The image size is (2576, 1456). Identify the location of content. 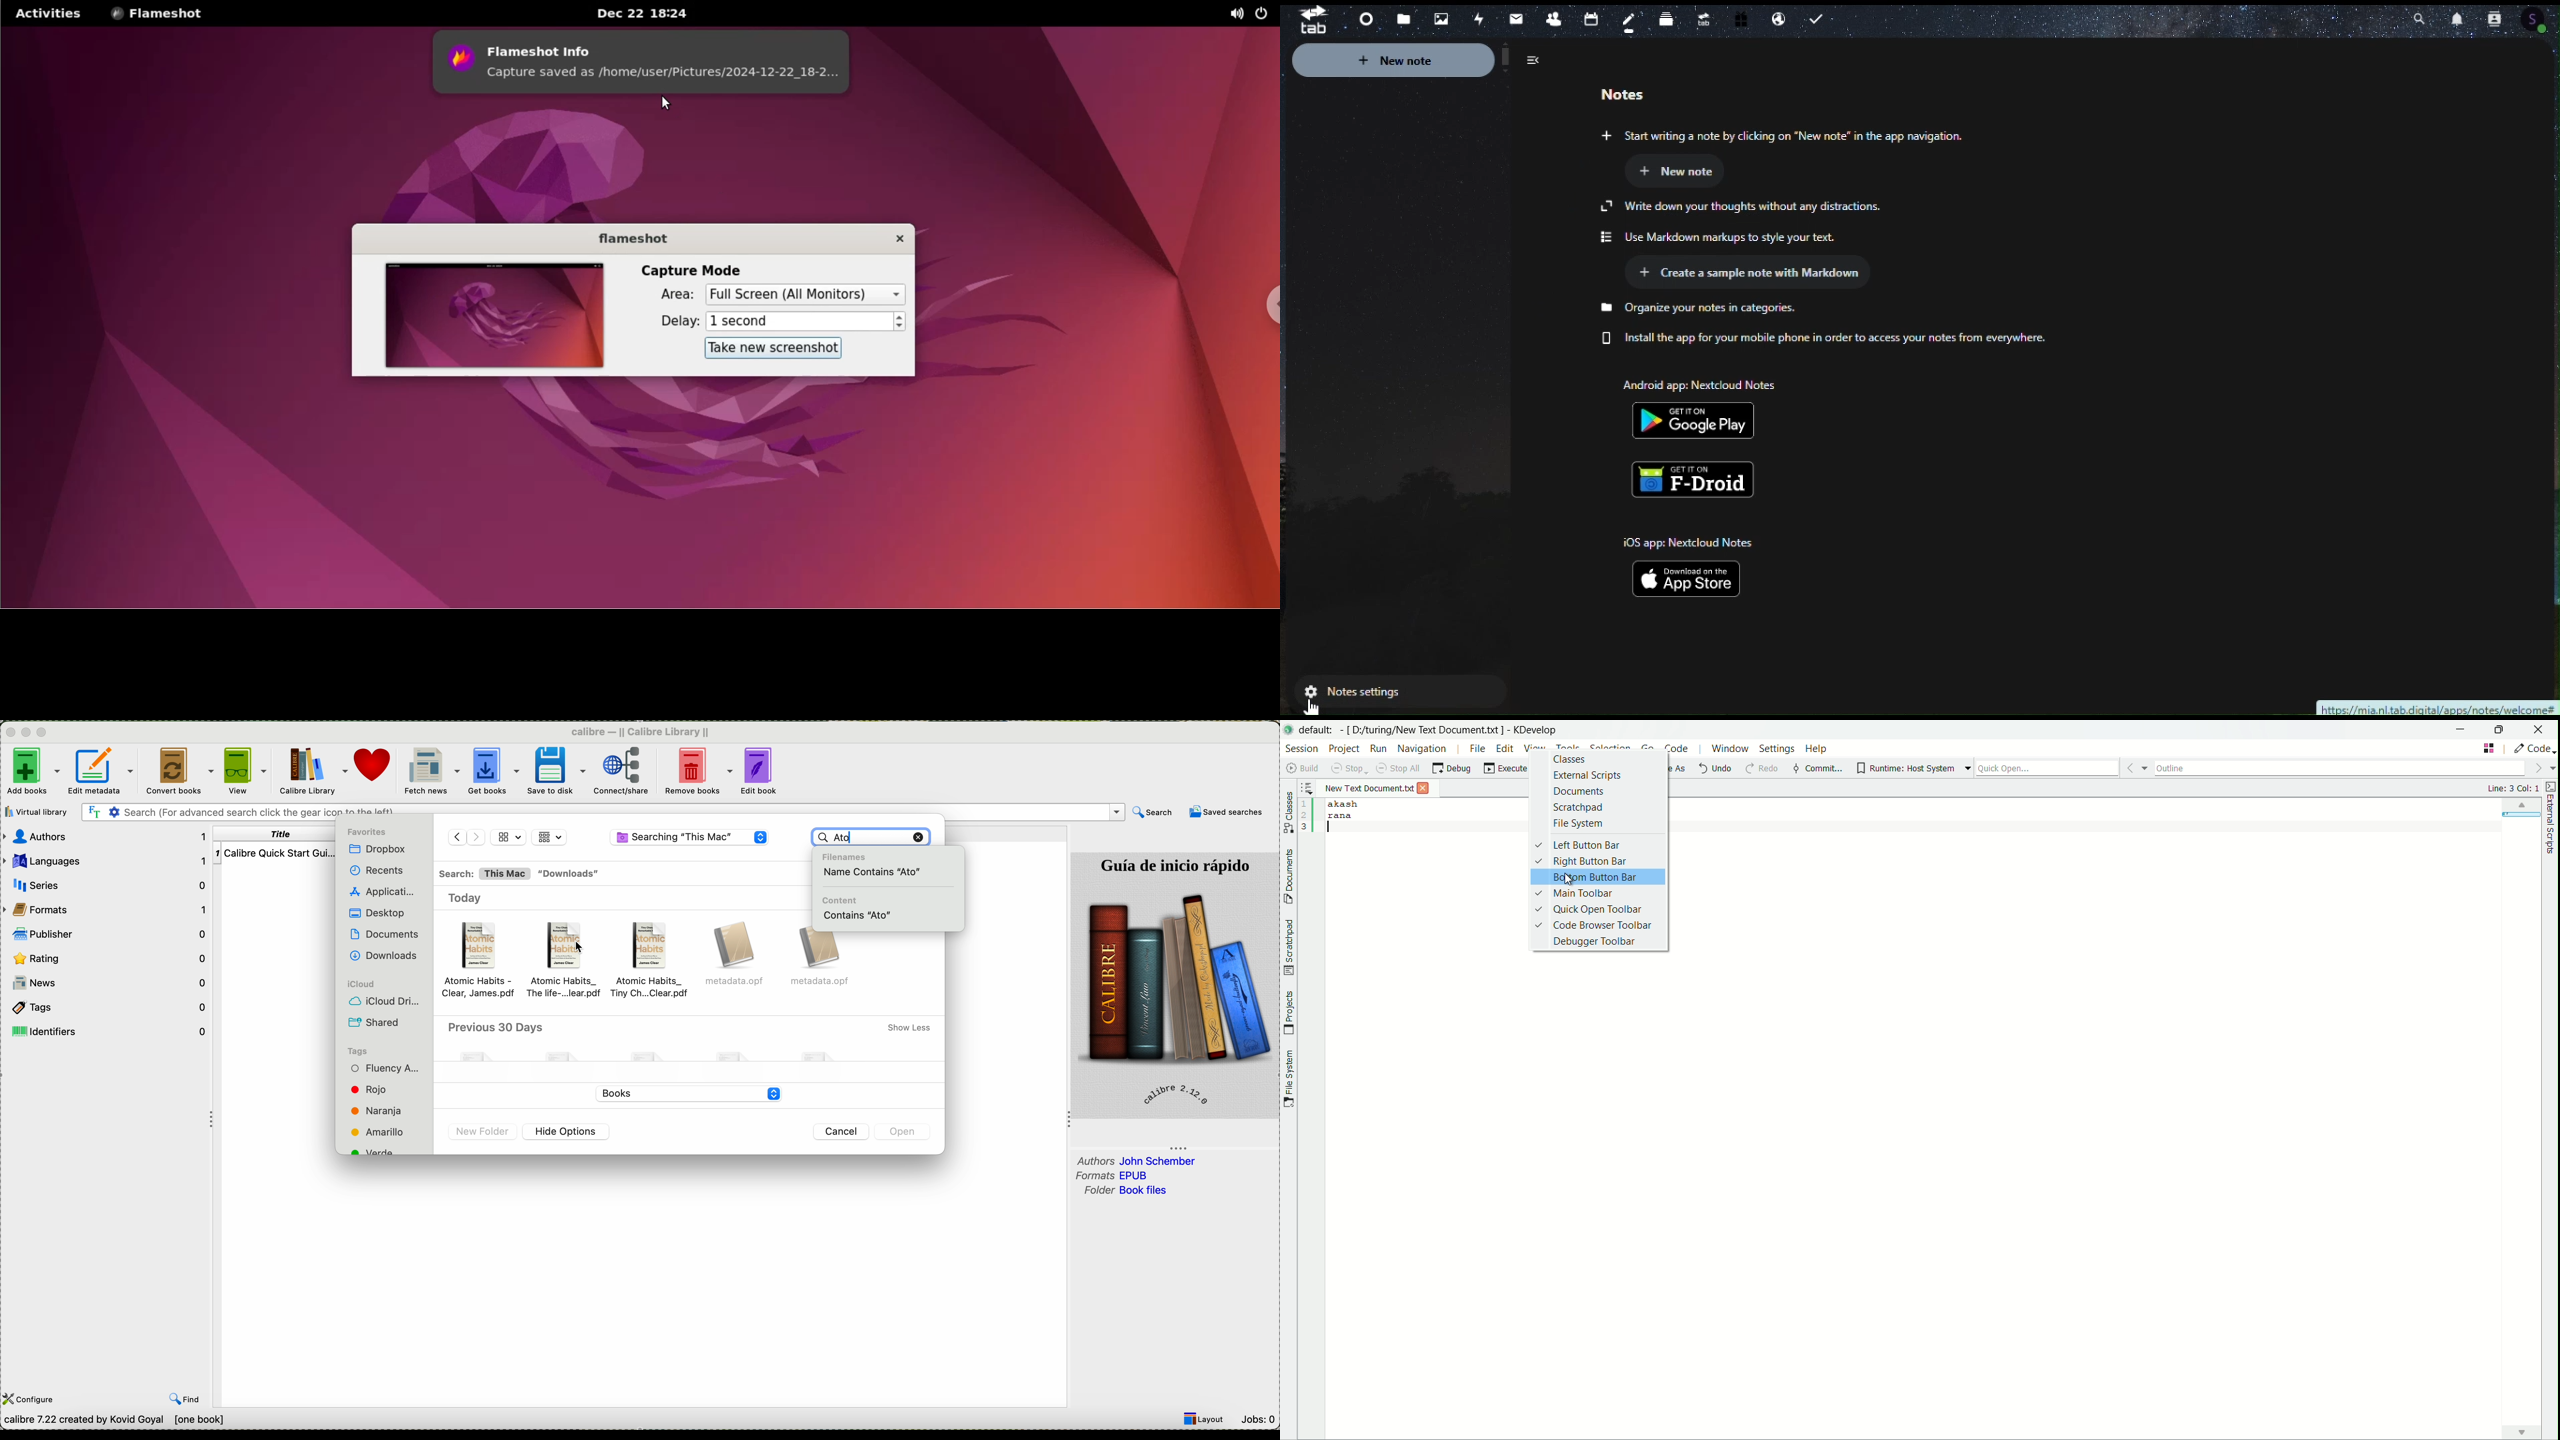
(842, 900).